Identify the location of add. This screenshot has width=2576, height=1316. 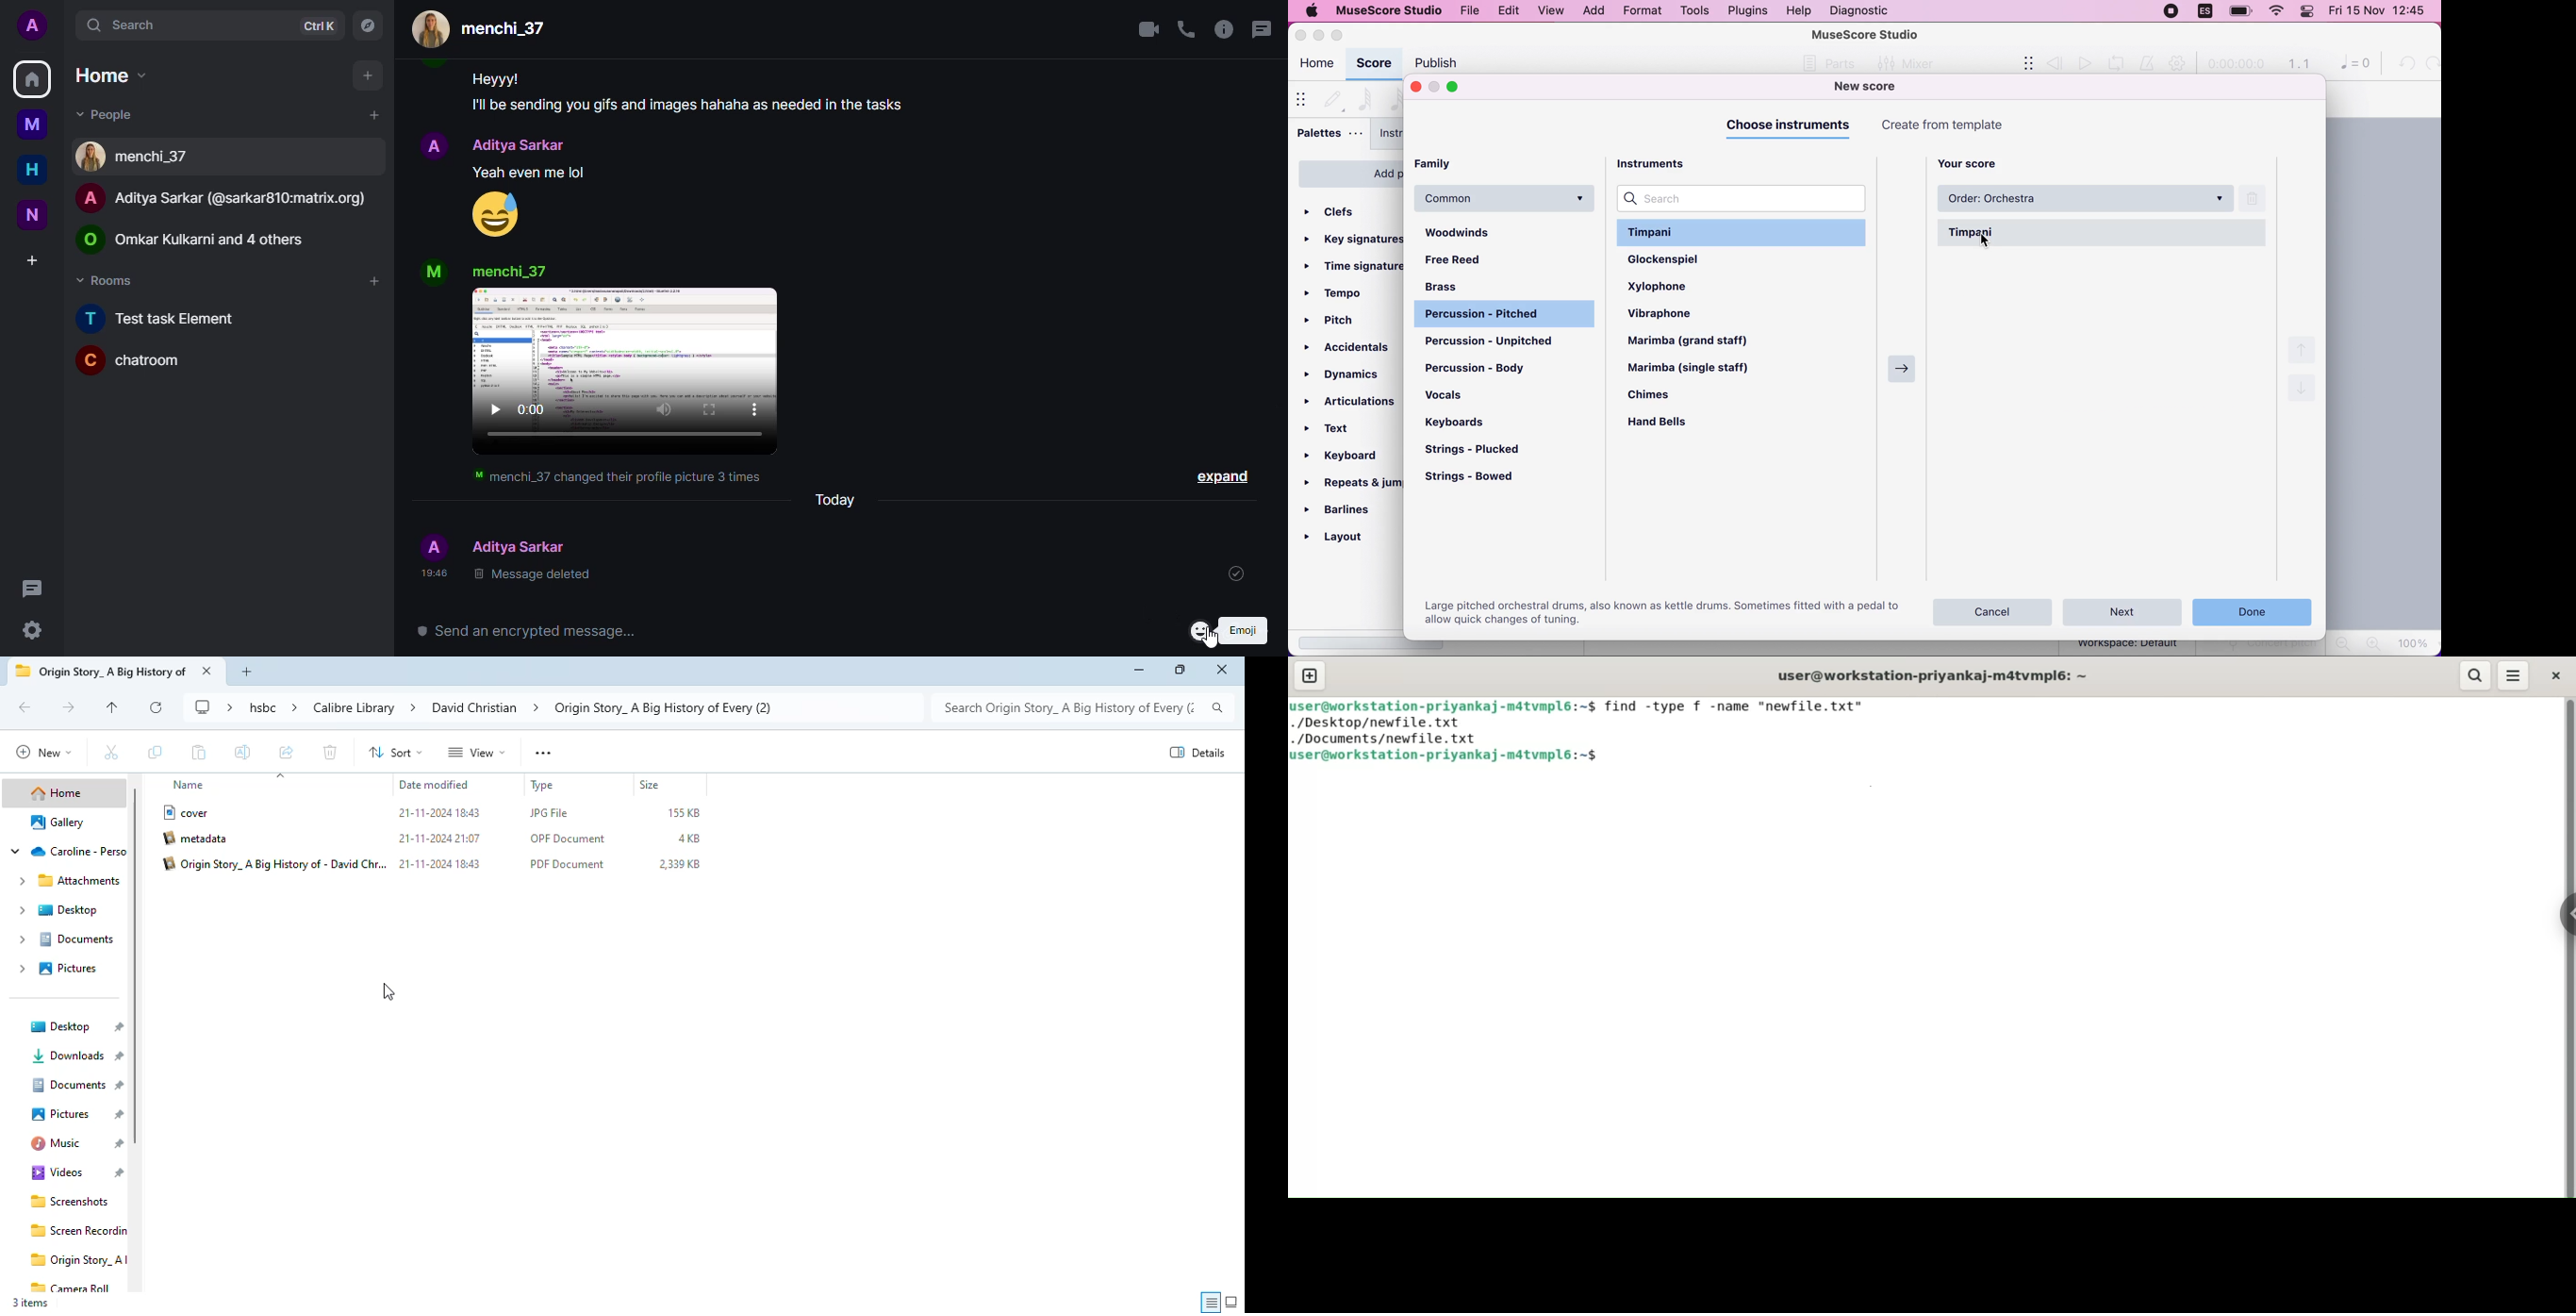
(372, 281).